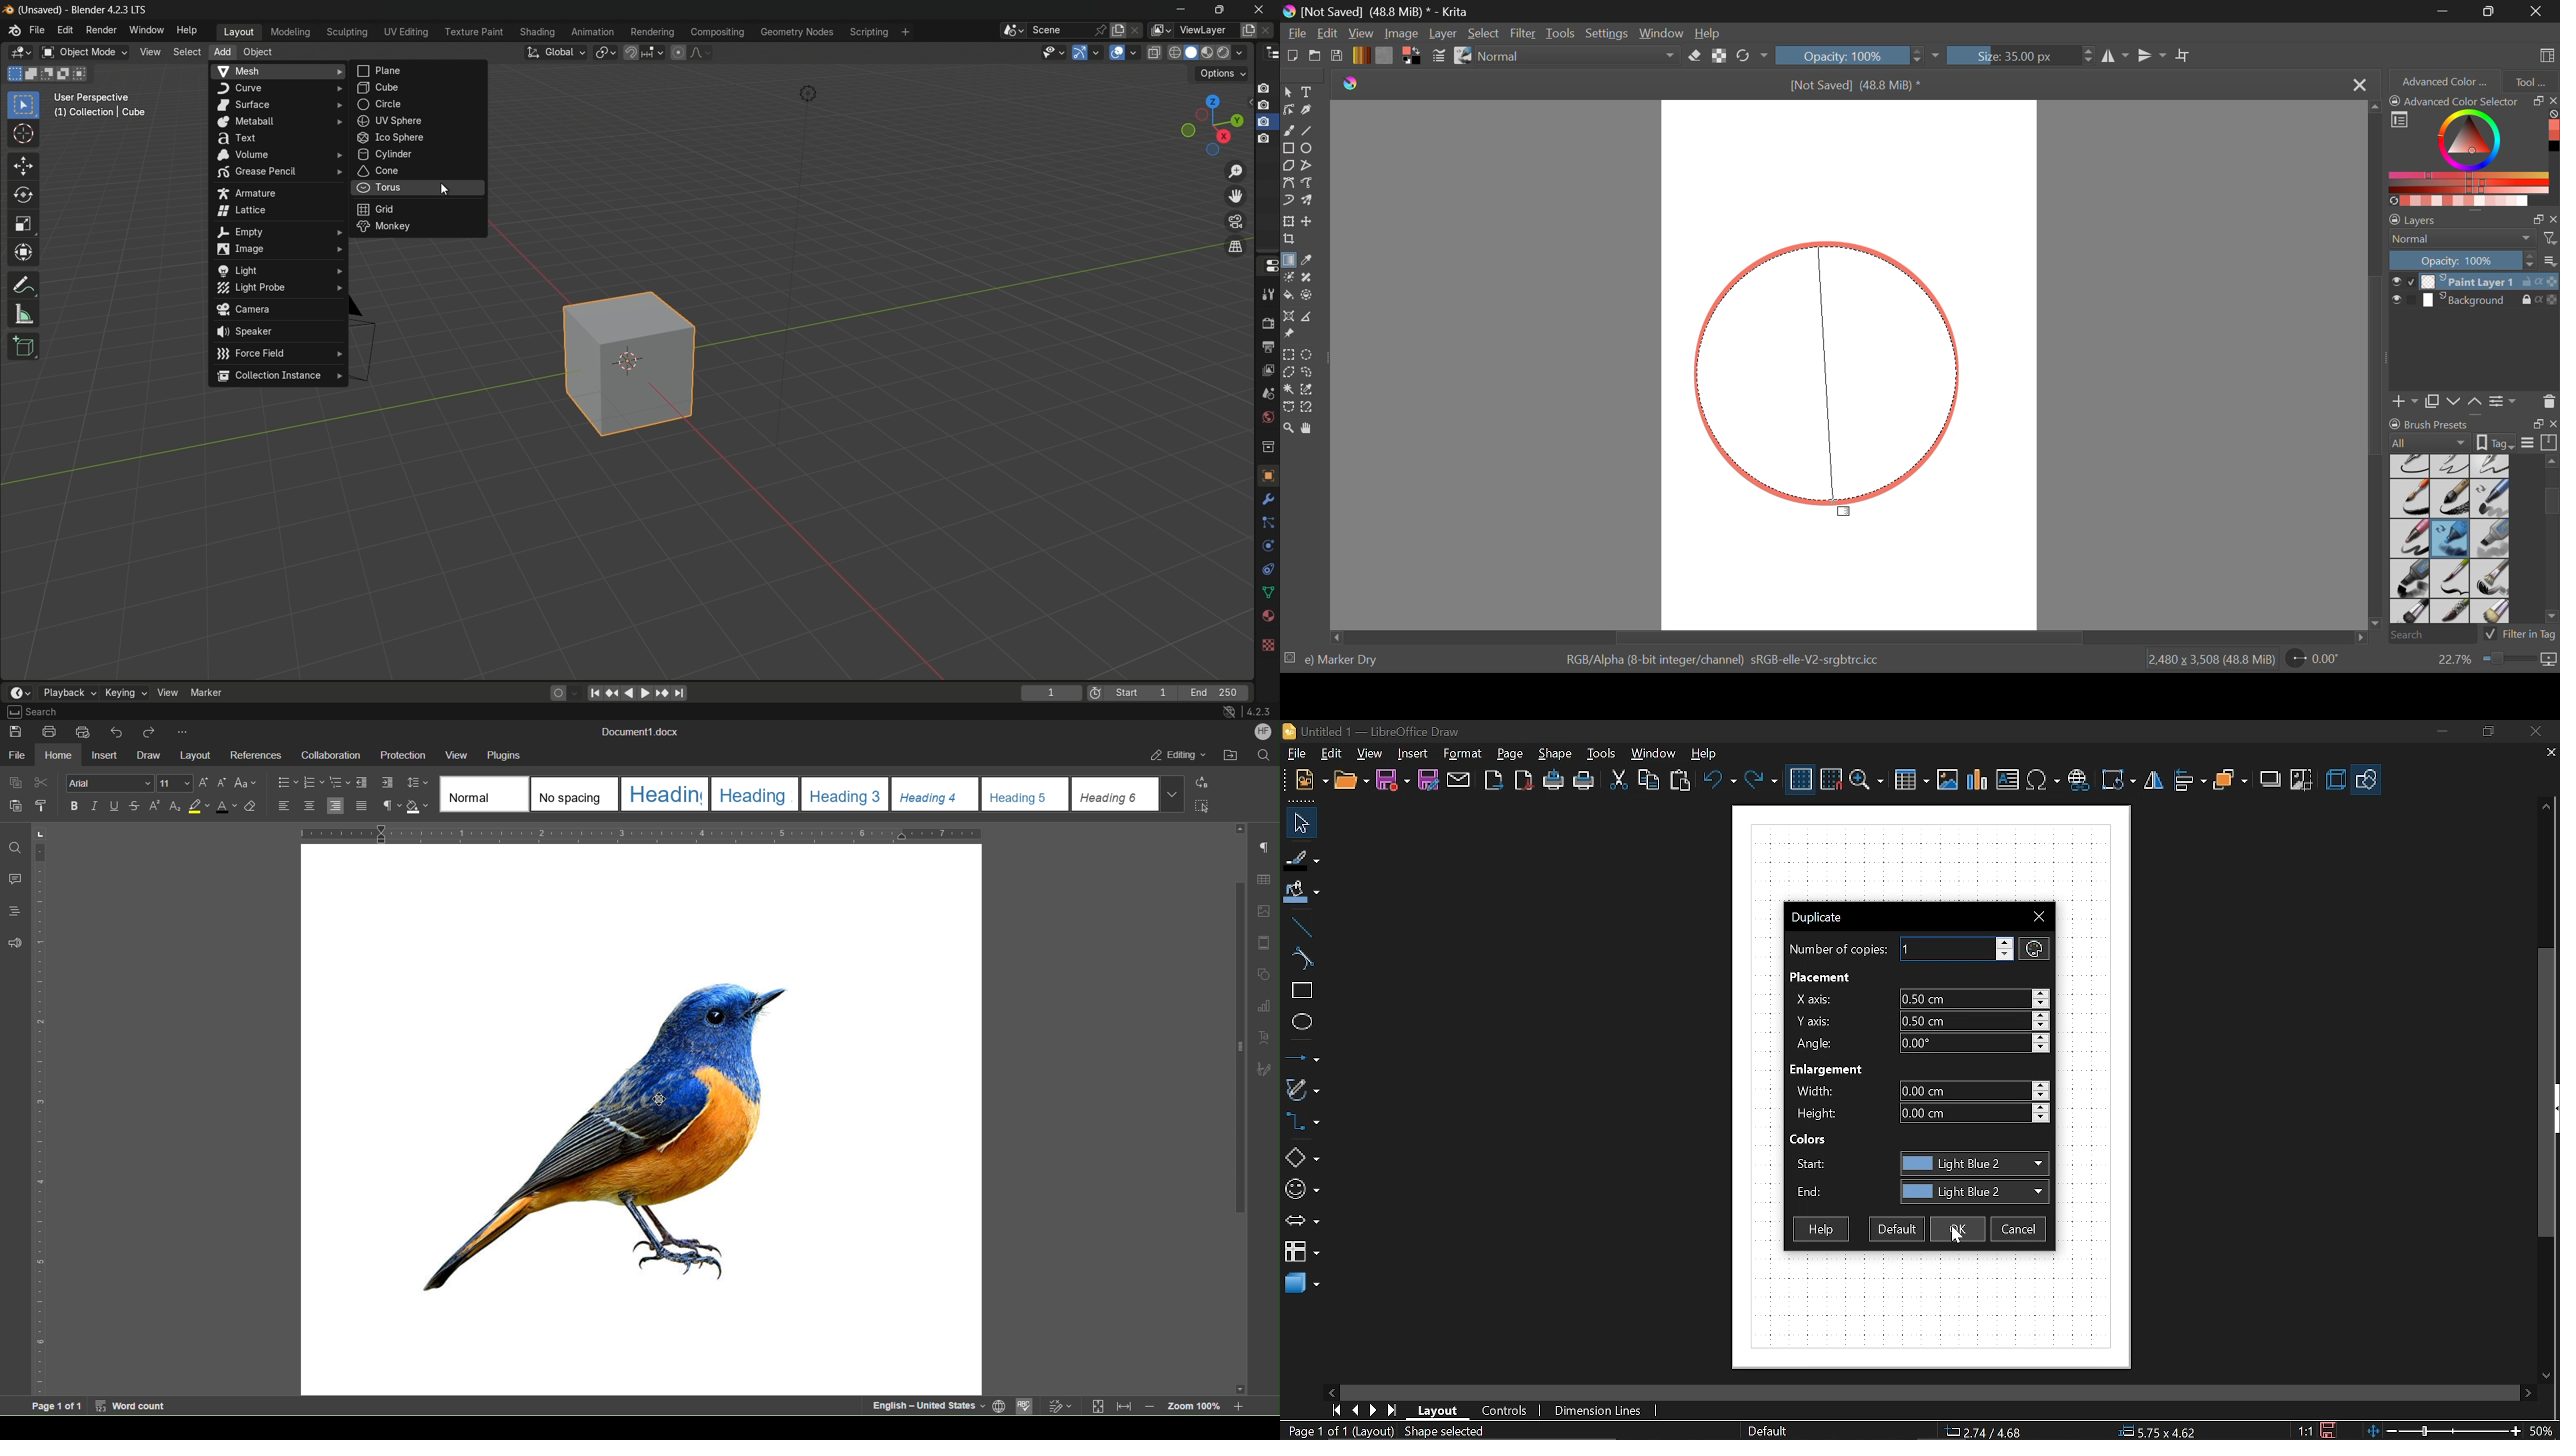  Describe the element at coordinates (2484, 732) in the screenshot. I see `Restore down` at that location.